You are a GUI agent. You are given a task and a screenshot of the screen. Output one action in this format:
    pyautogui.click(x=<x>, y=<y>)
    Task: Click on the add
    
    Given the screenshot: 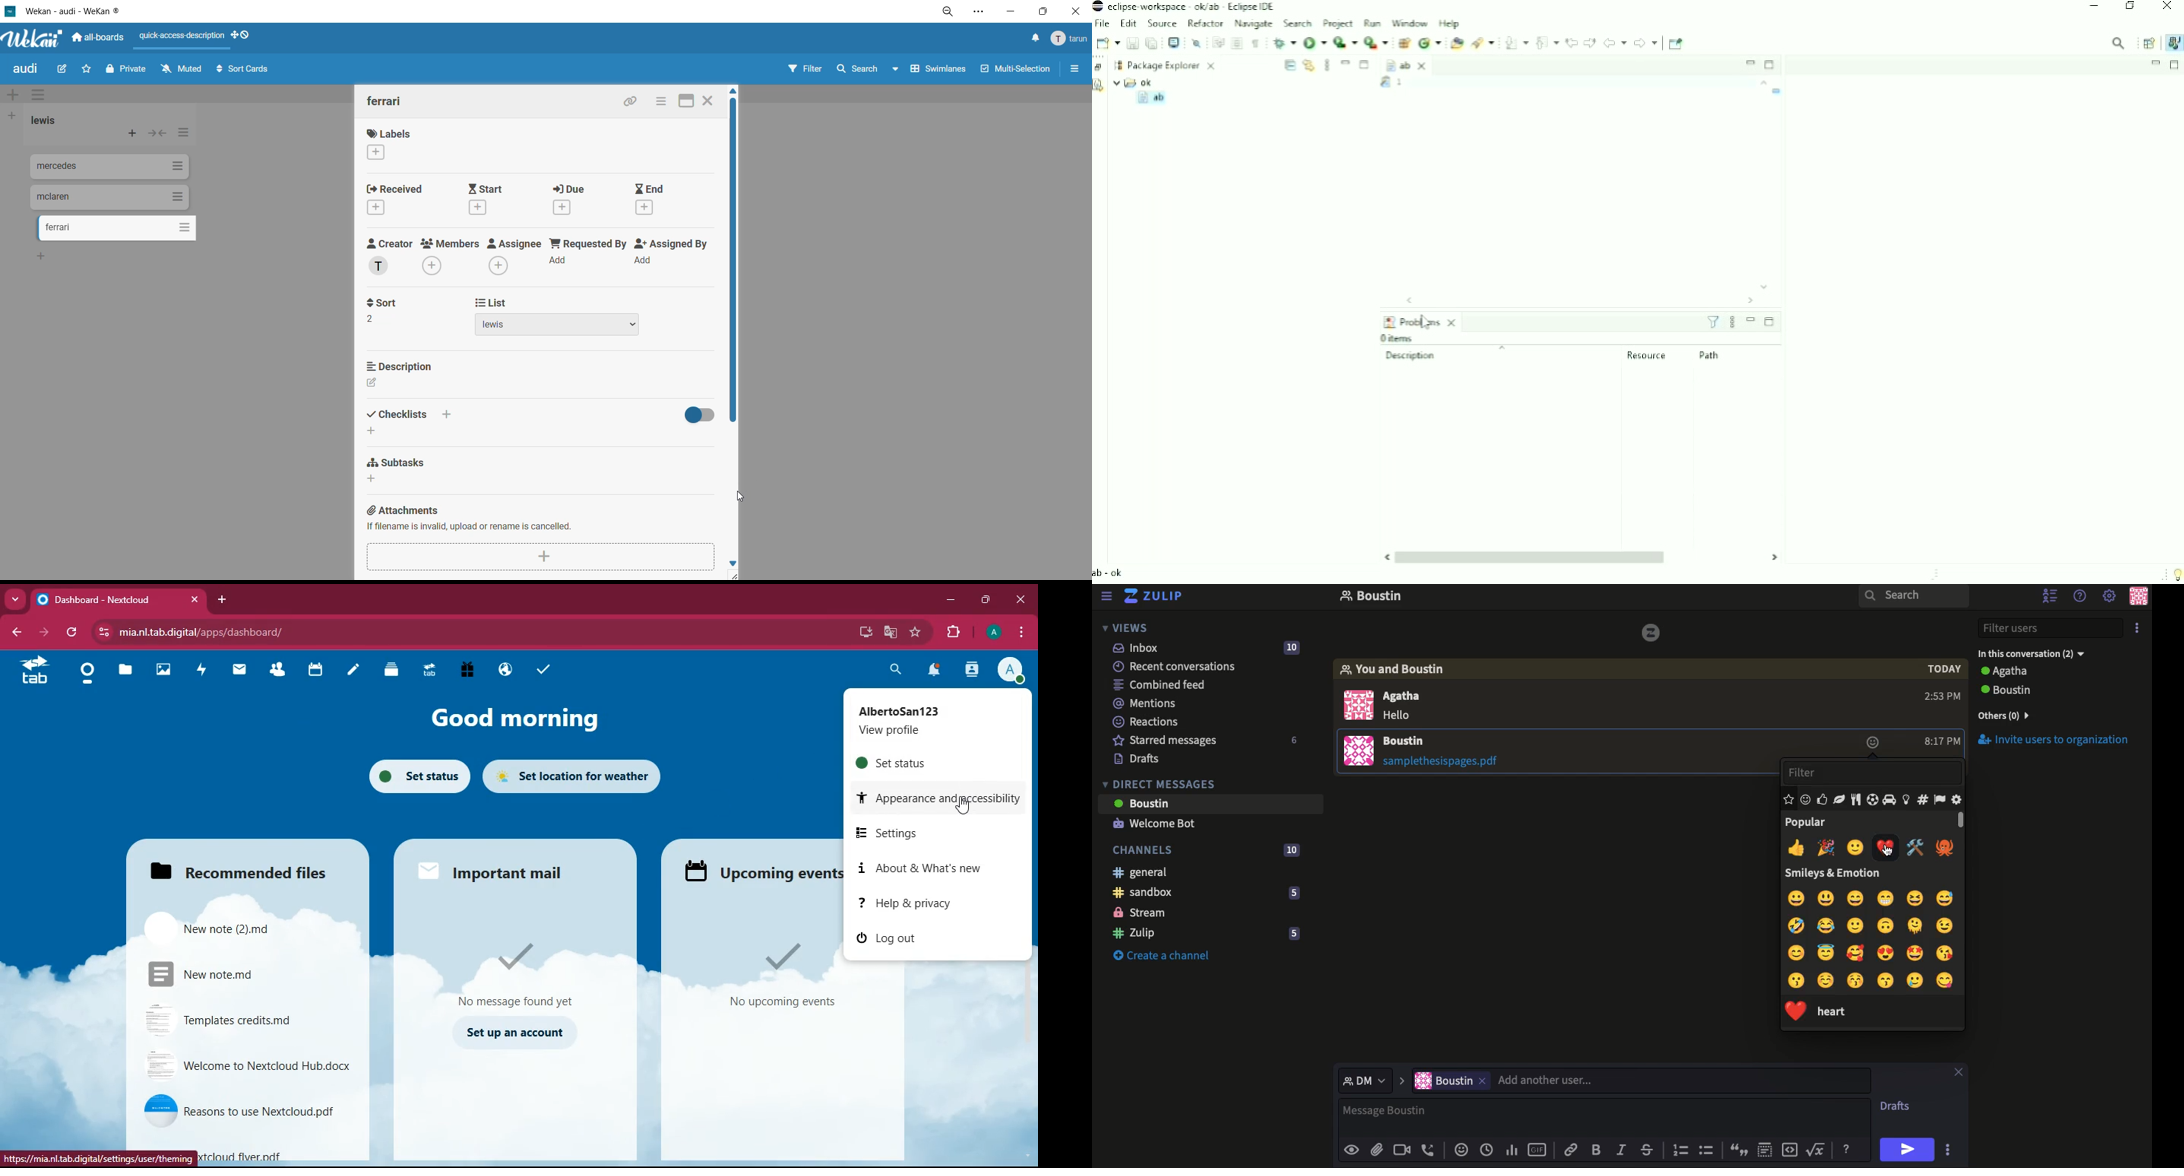 What is the action you would take?
    pyautogui.click(x=377, y=479)
    